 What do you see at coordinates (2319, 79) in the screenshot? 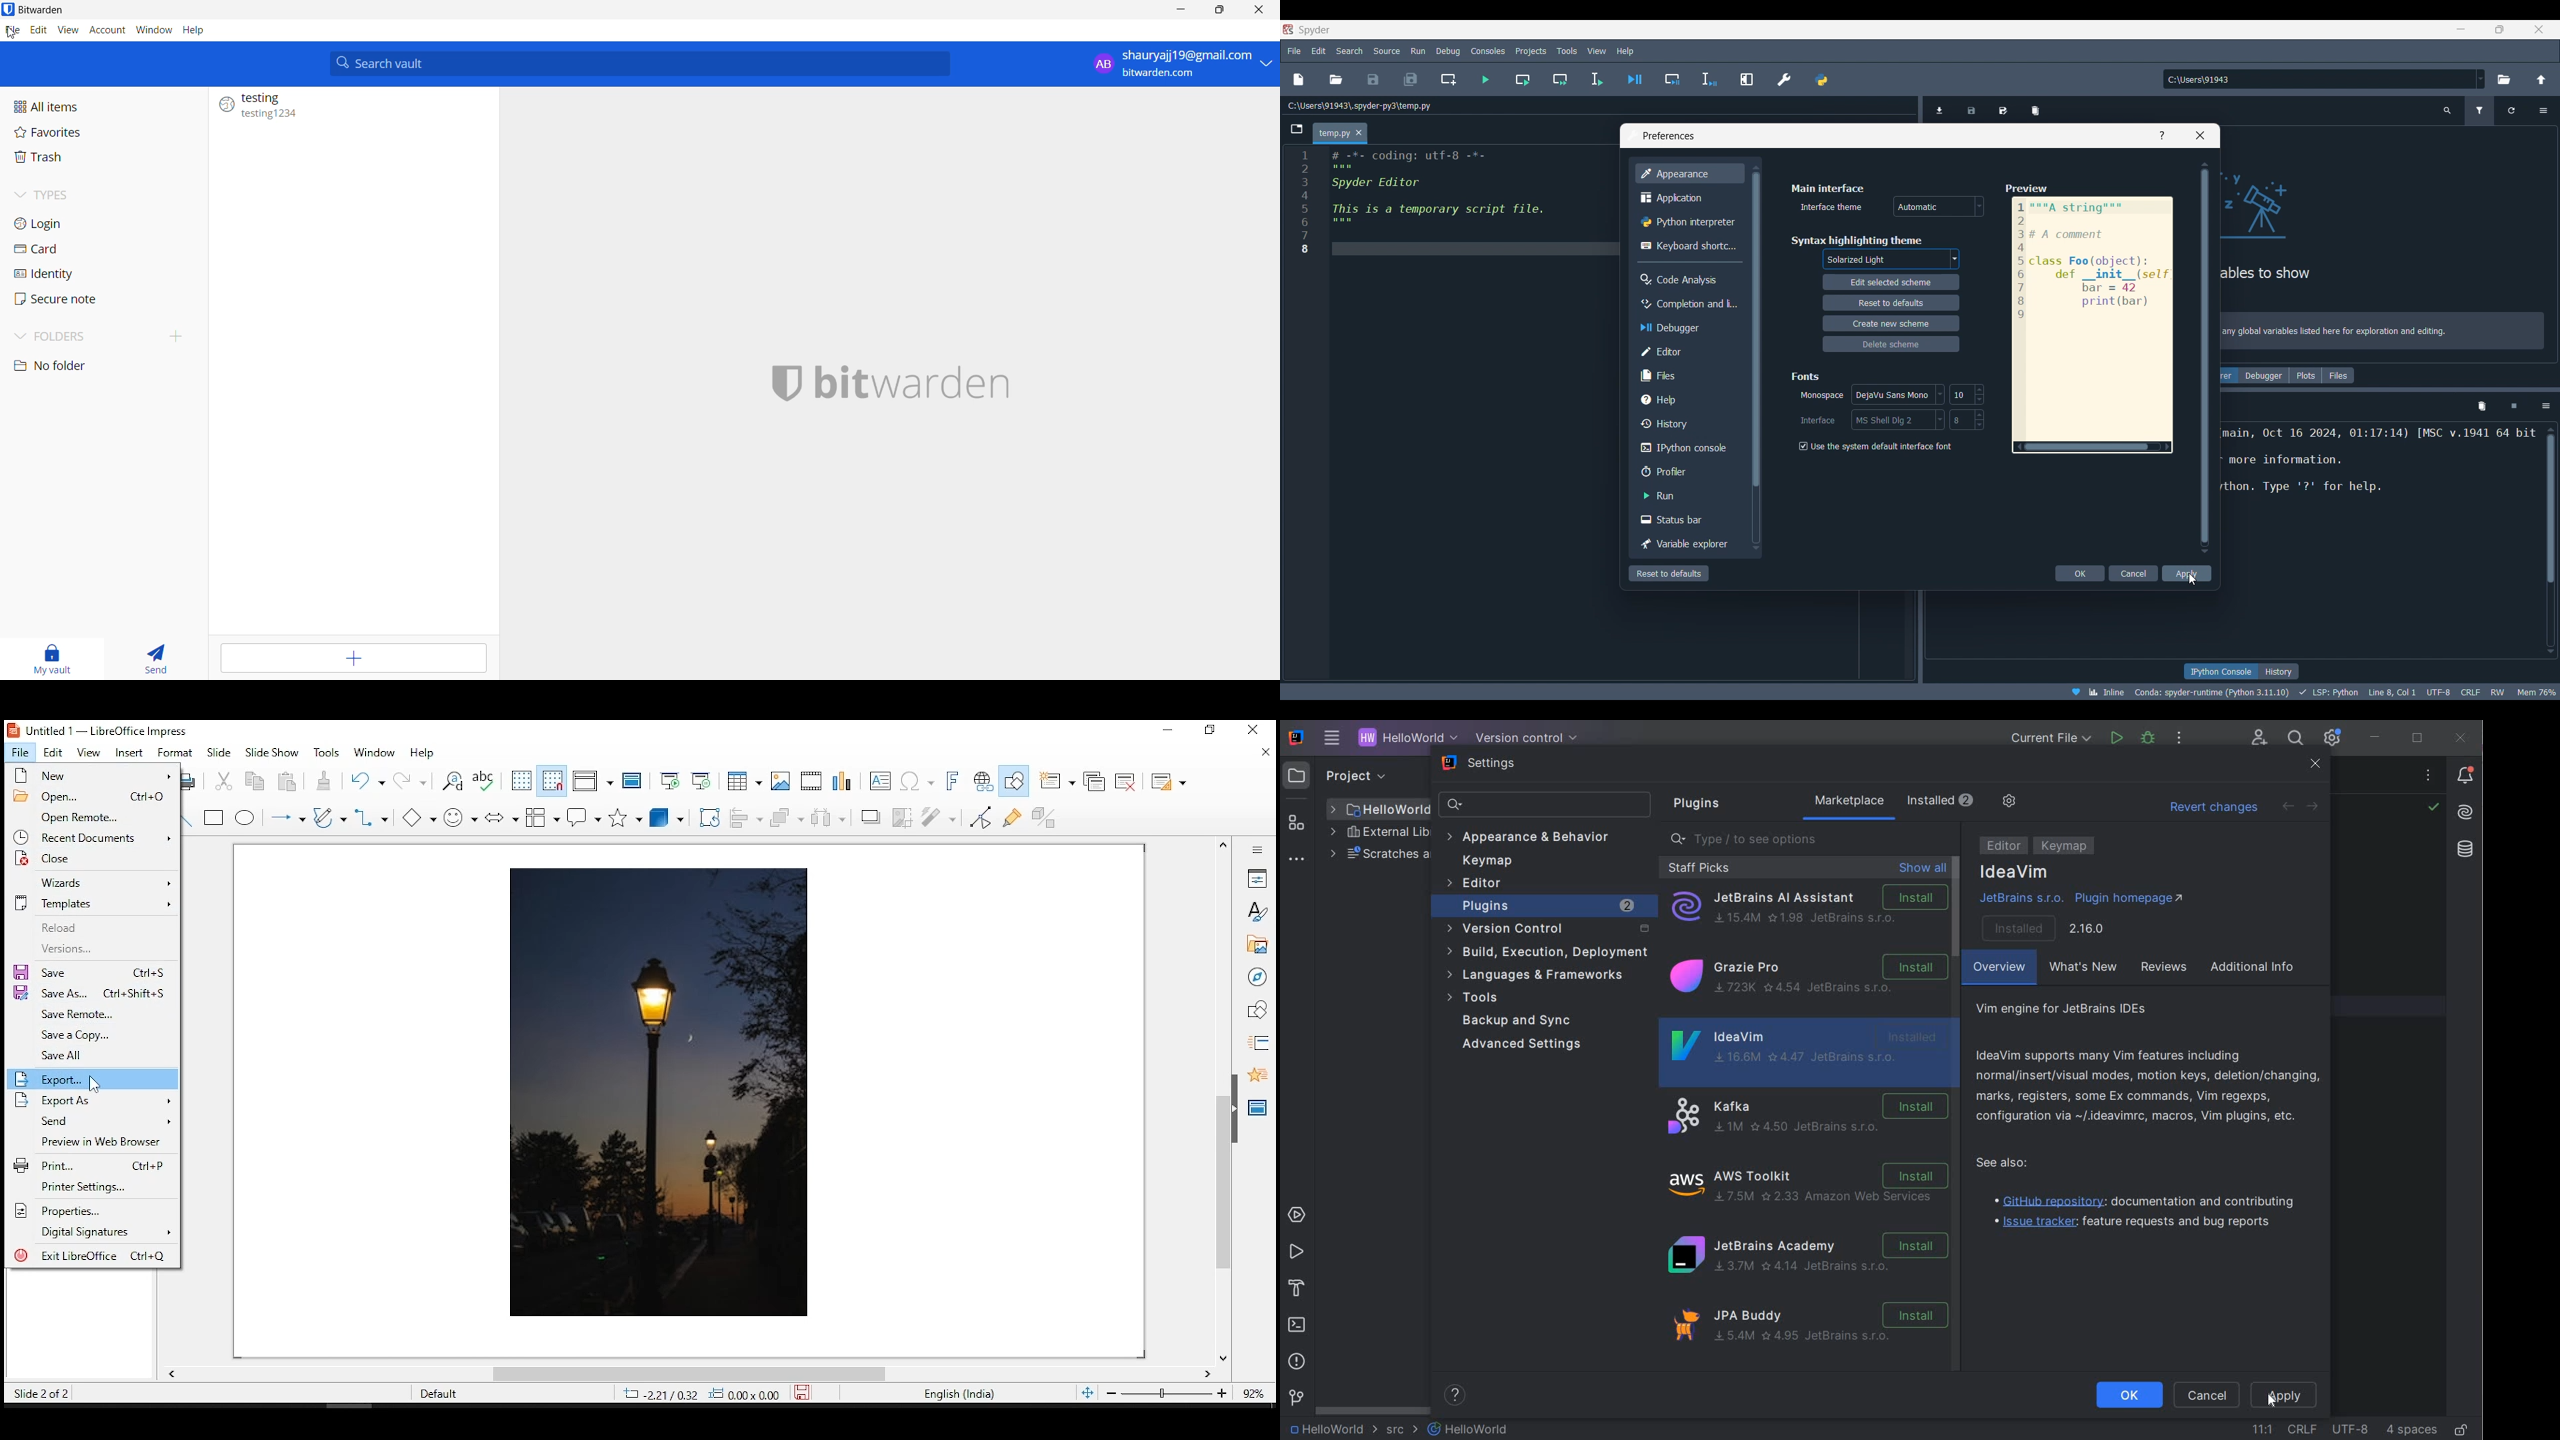
I see `Type in folder location` at bounding box center [2319, 79].